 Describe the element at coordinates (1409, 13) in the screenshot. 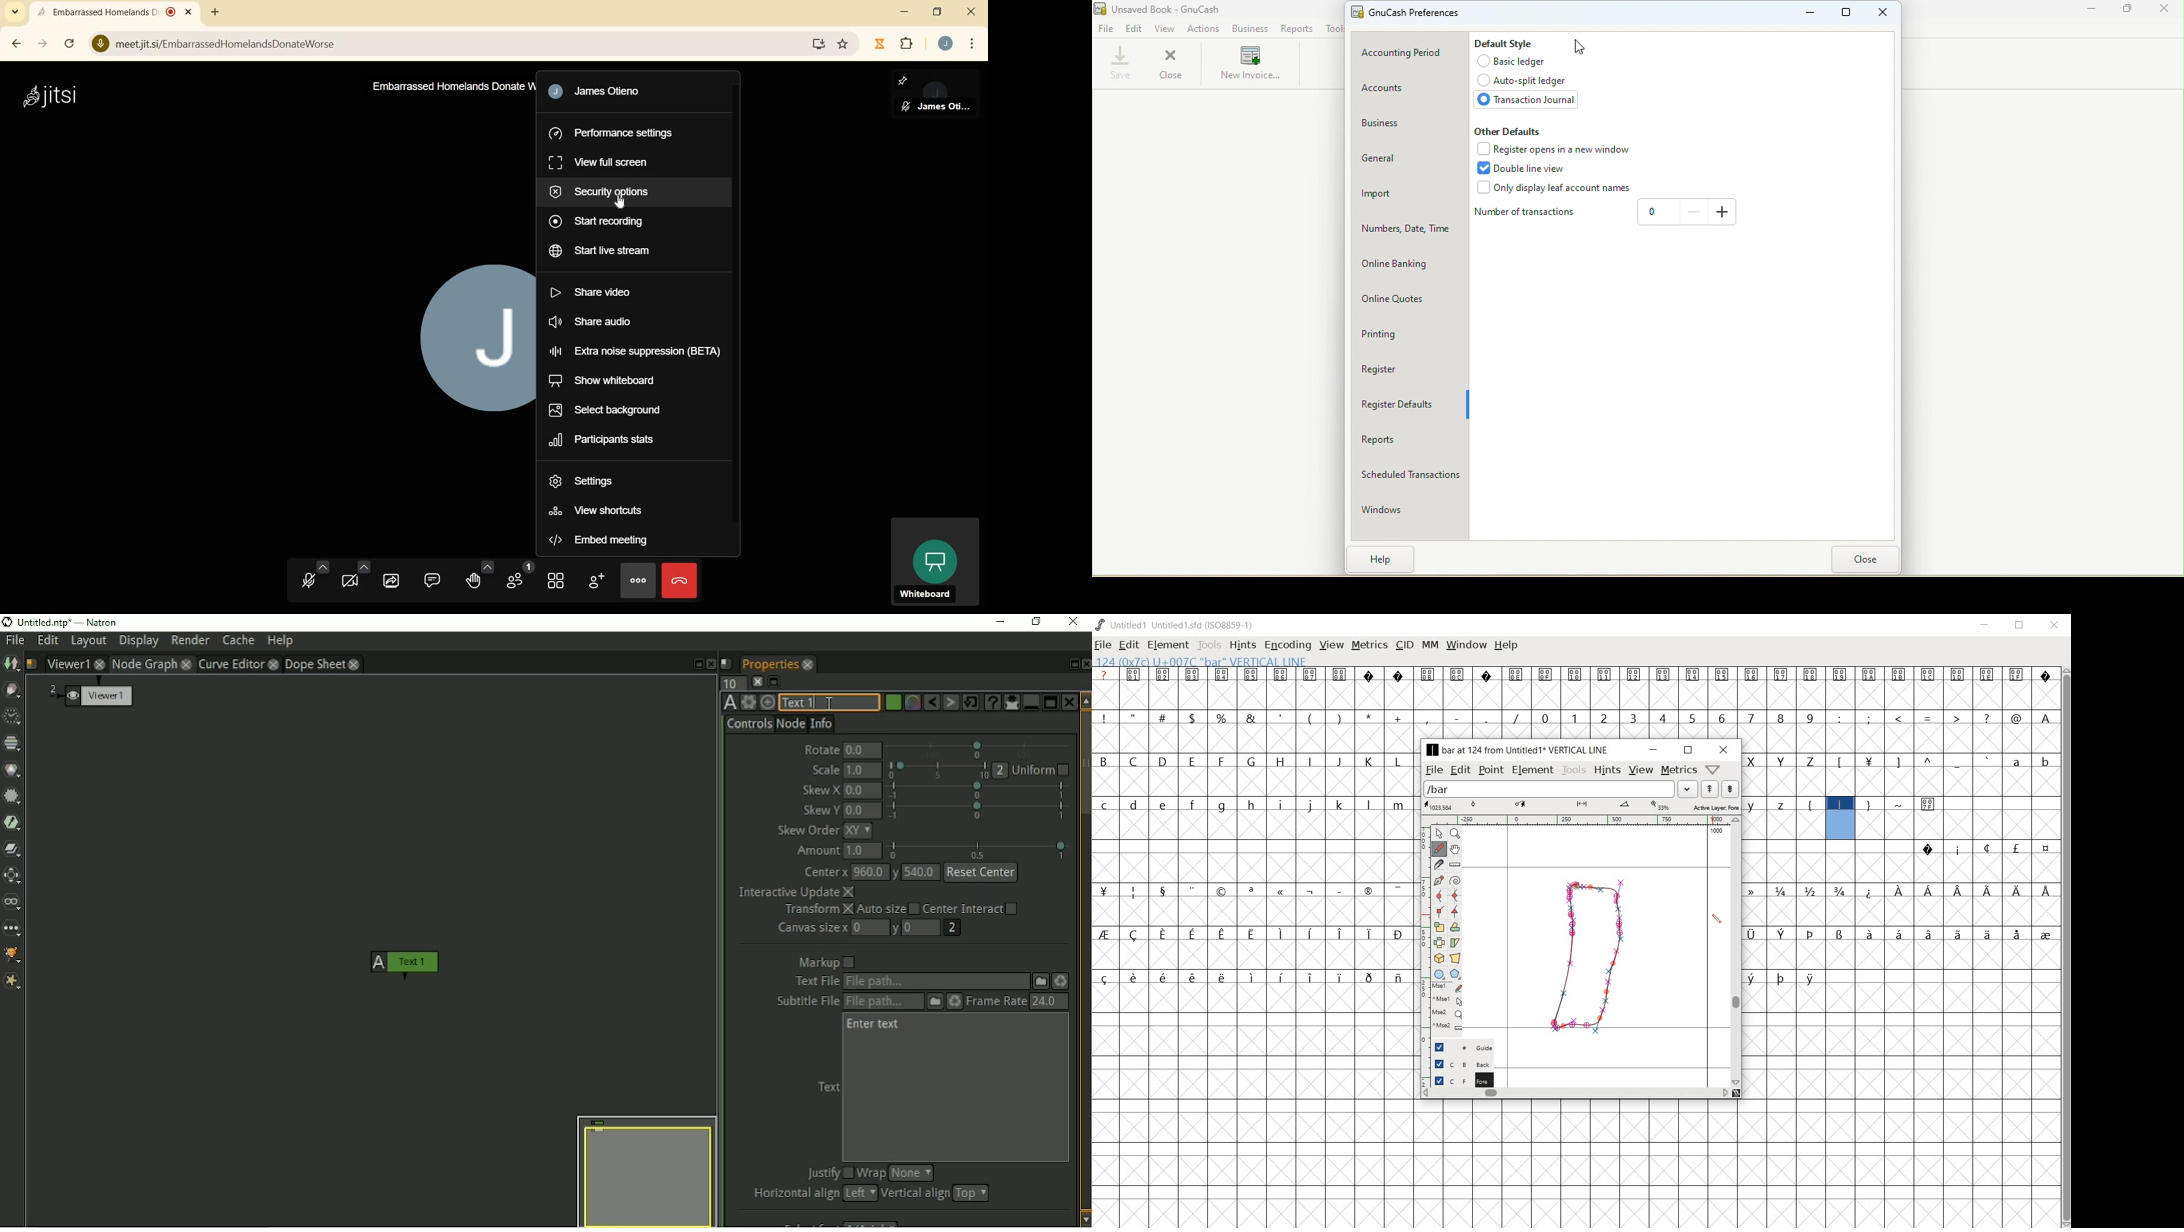

I see `GnuCash preferences` at that location.